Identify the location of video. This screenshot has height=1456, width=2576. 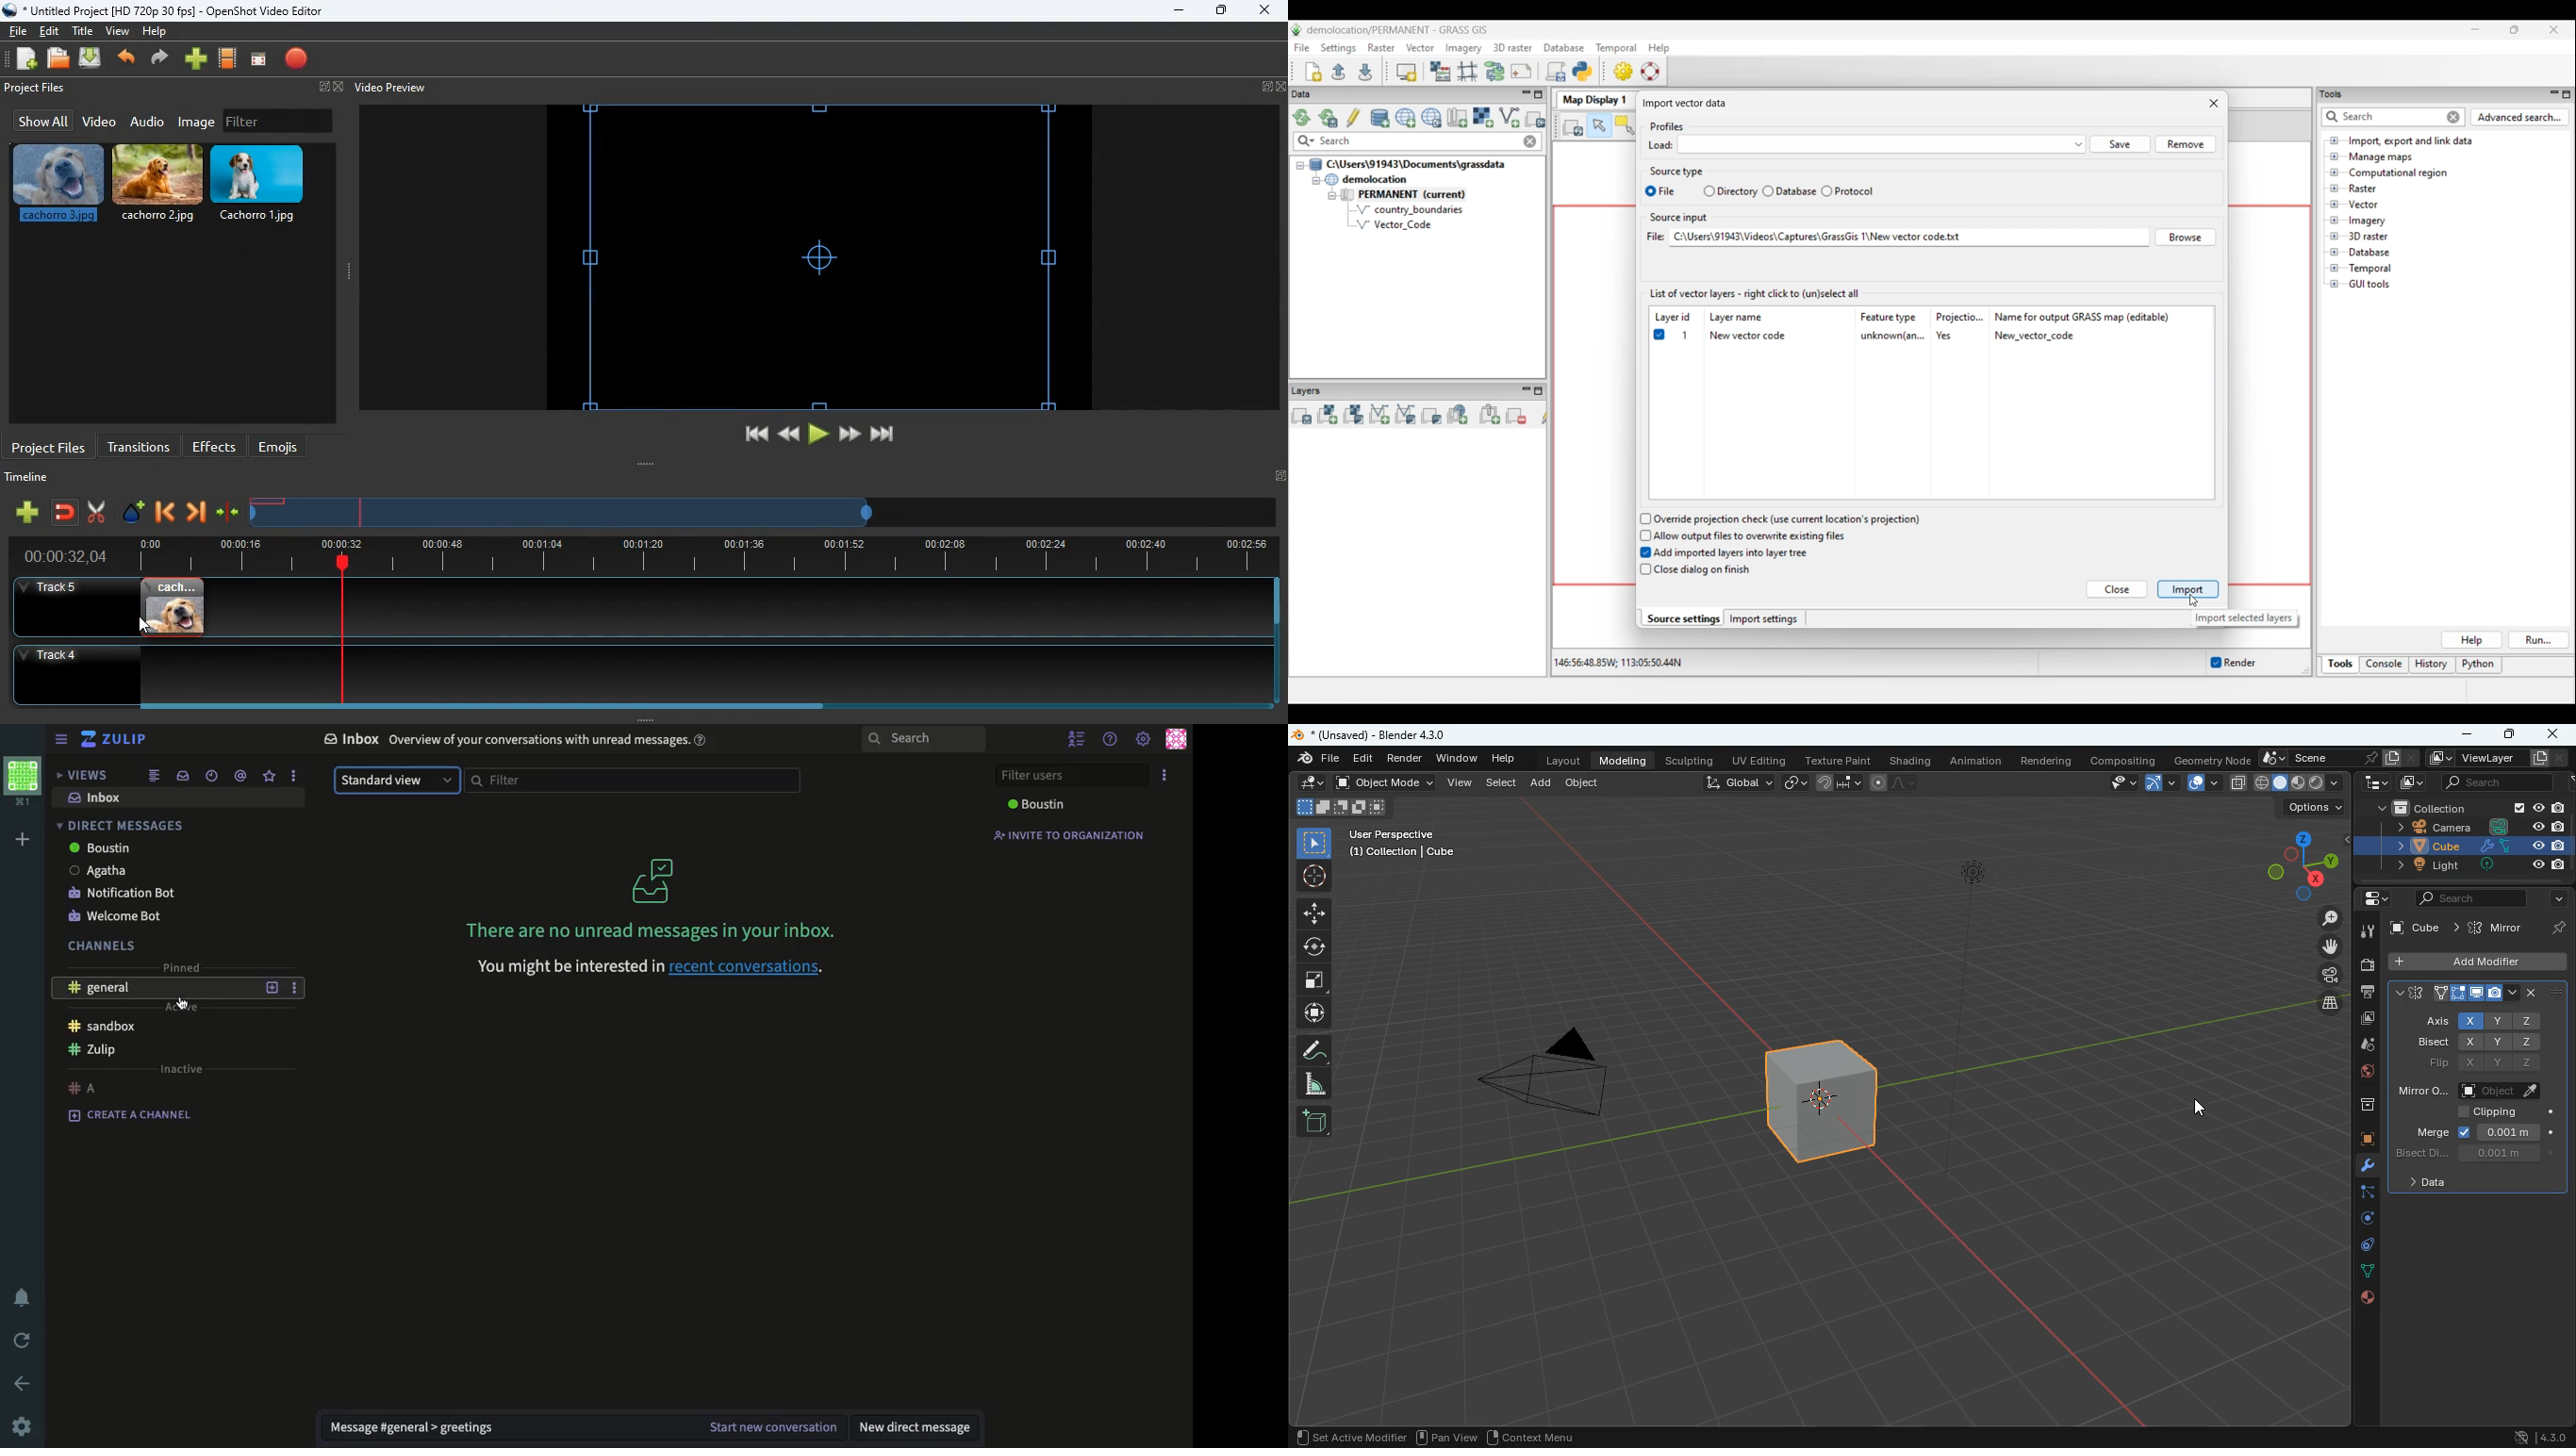
(98, 123).